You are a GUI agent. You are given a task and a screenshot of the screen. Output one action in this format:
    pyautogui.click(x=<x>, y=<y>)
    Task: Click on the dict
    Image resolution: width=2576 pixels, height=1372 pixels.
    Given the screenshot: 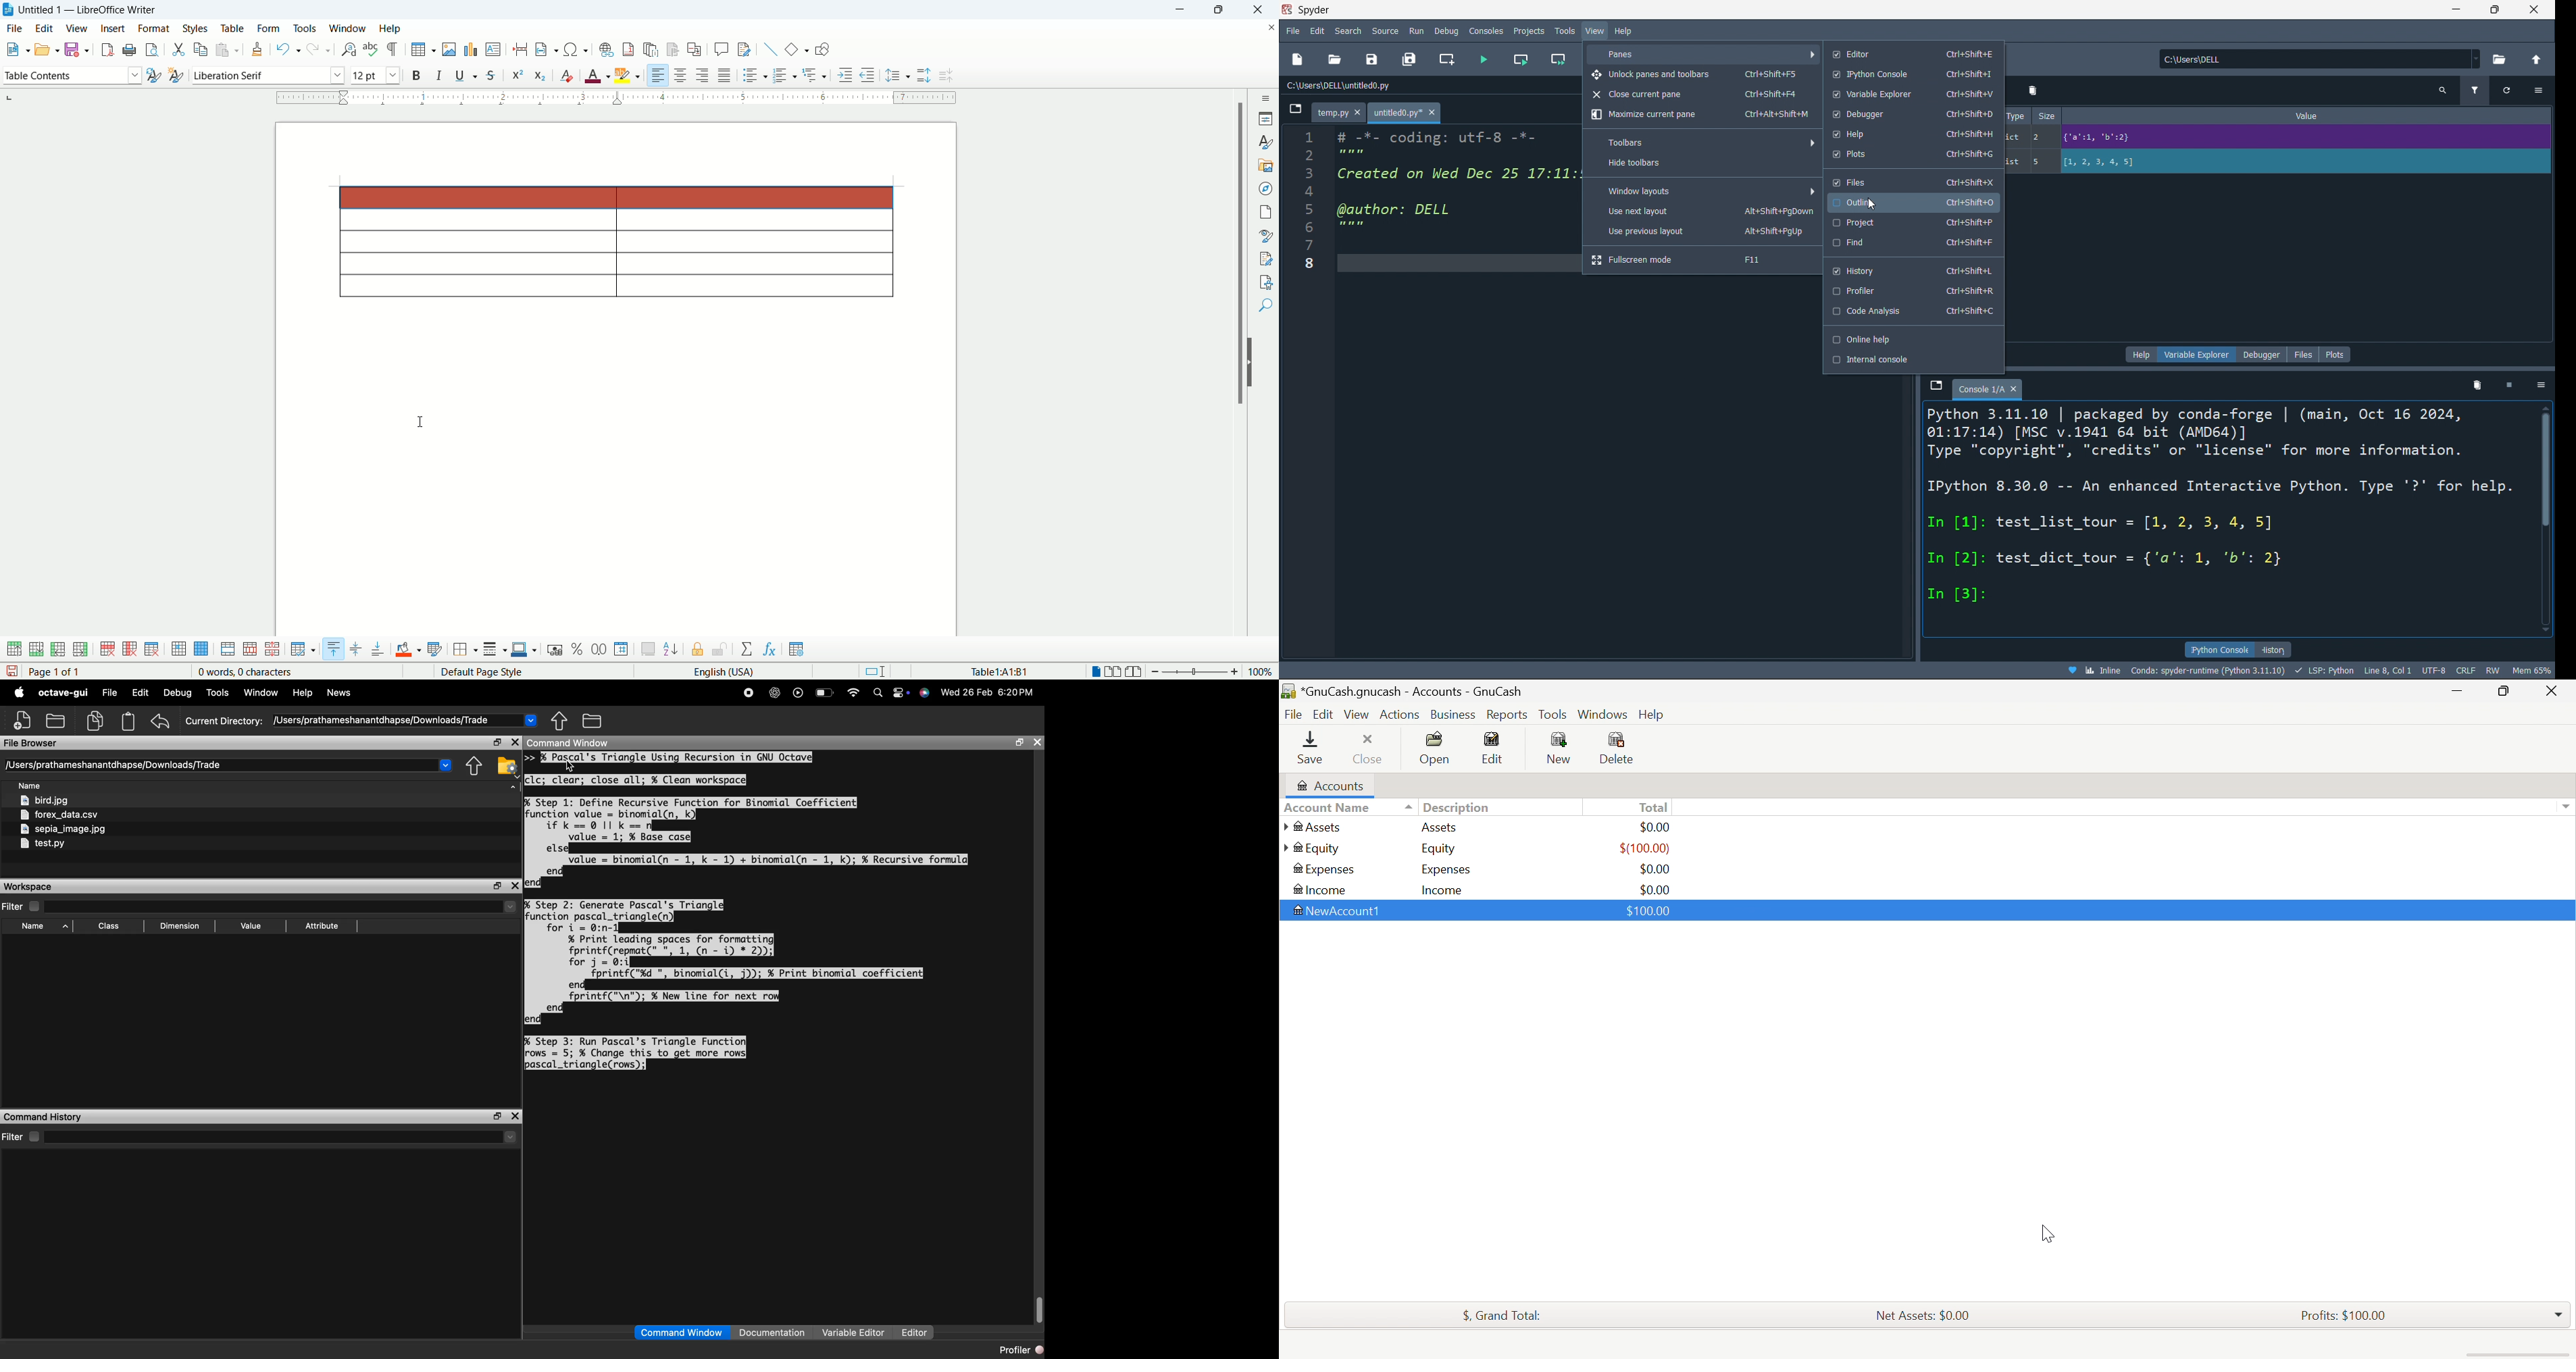 What is the action you would take?
    pyautogui.click(x=2016, y=138)
    